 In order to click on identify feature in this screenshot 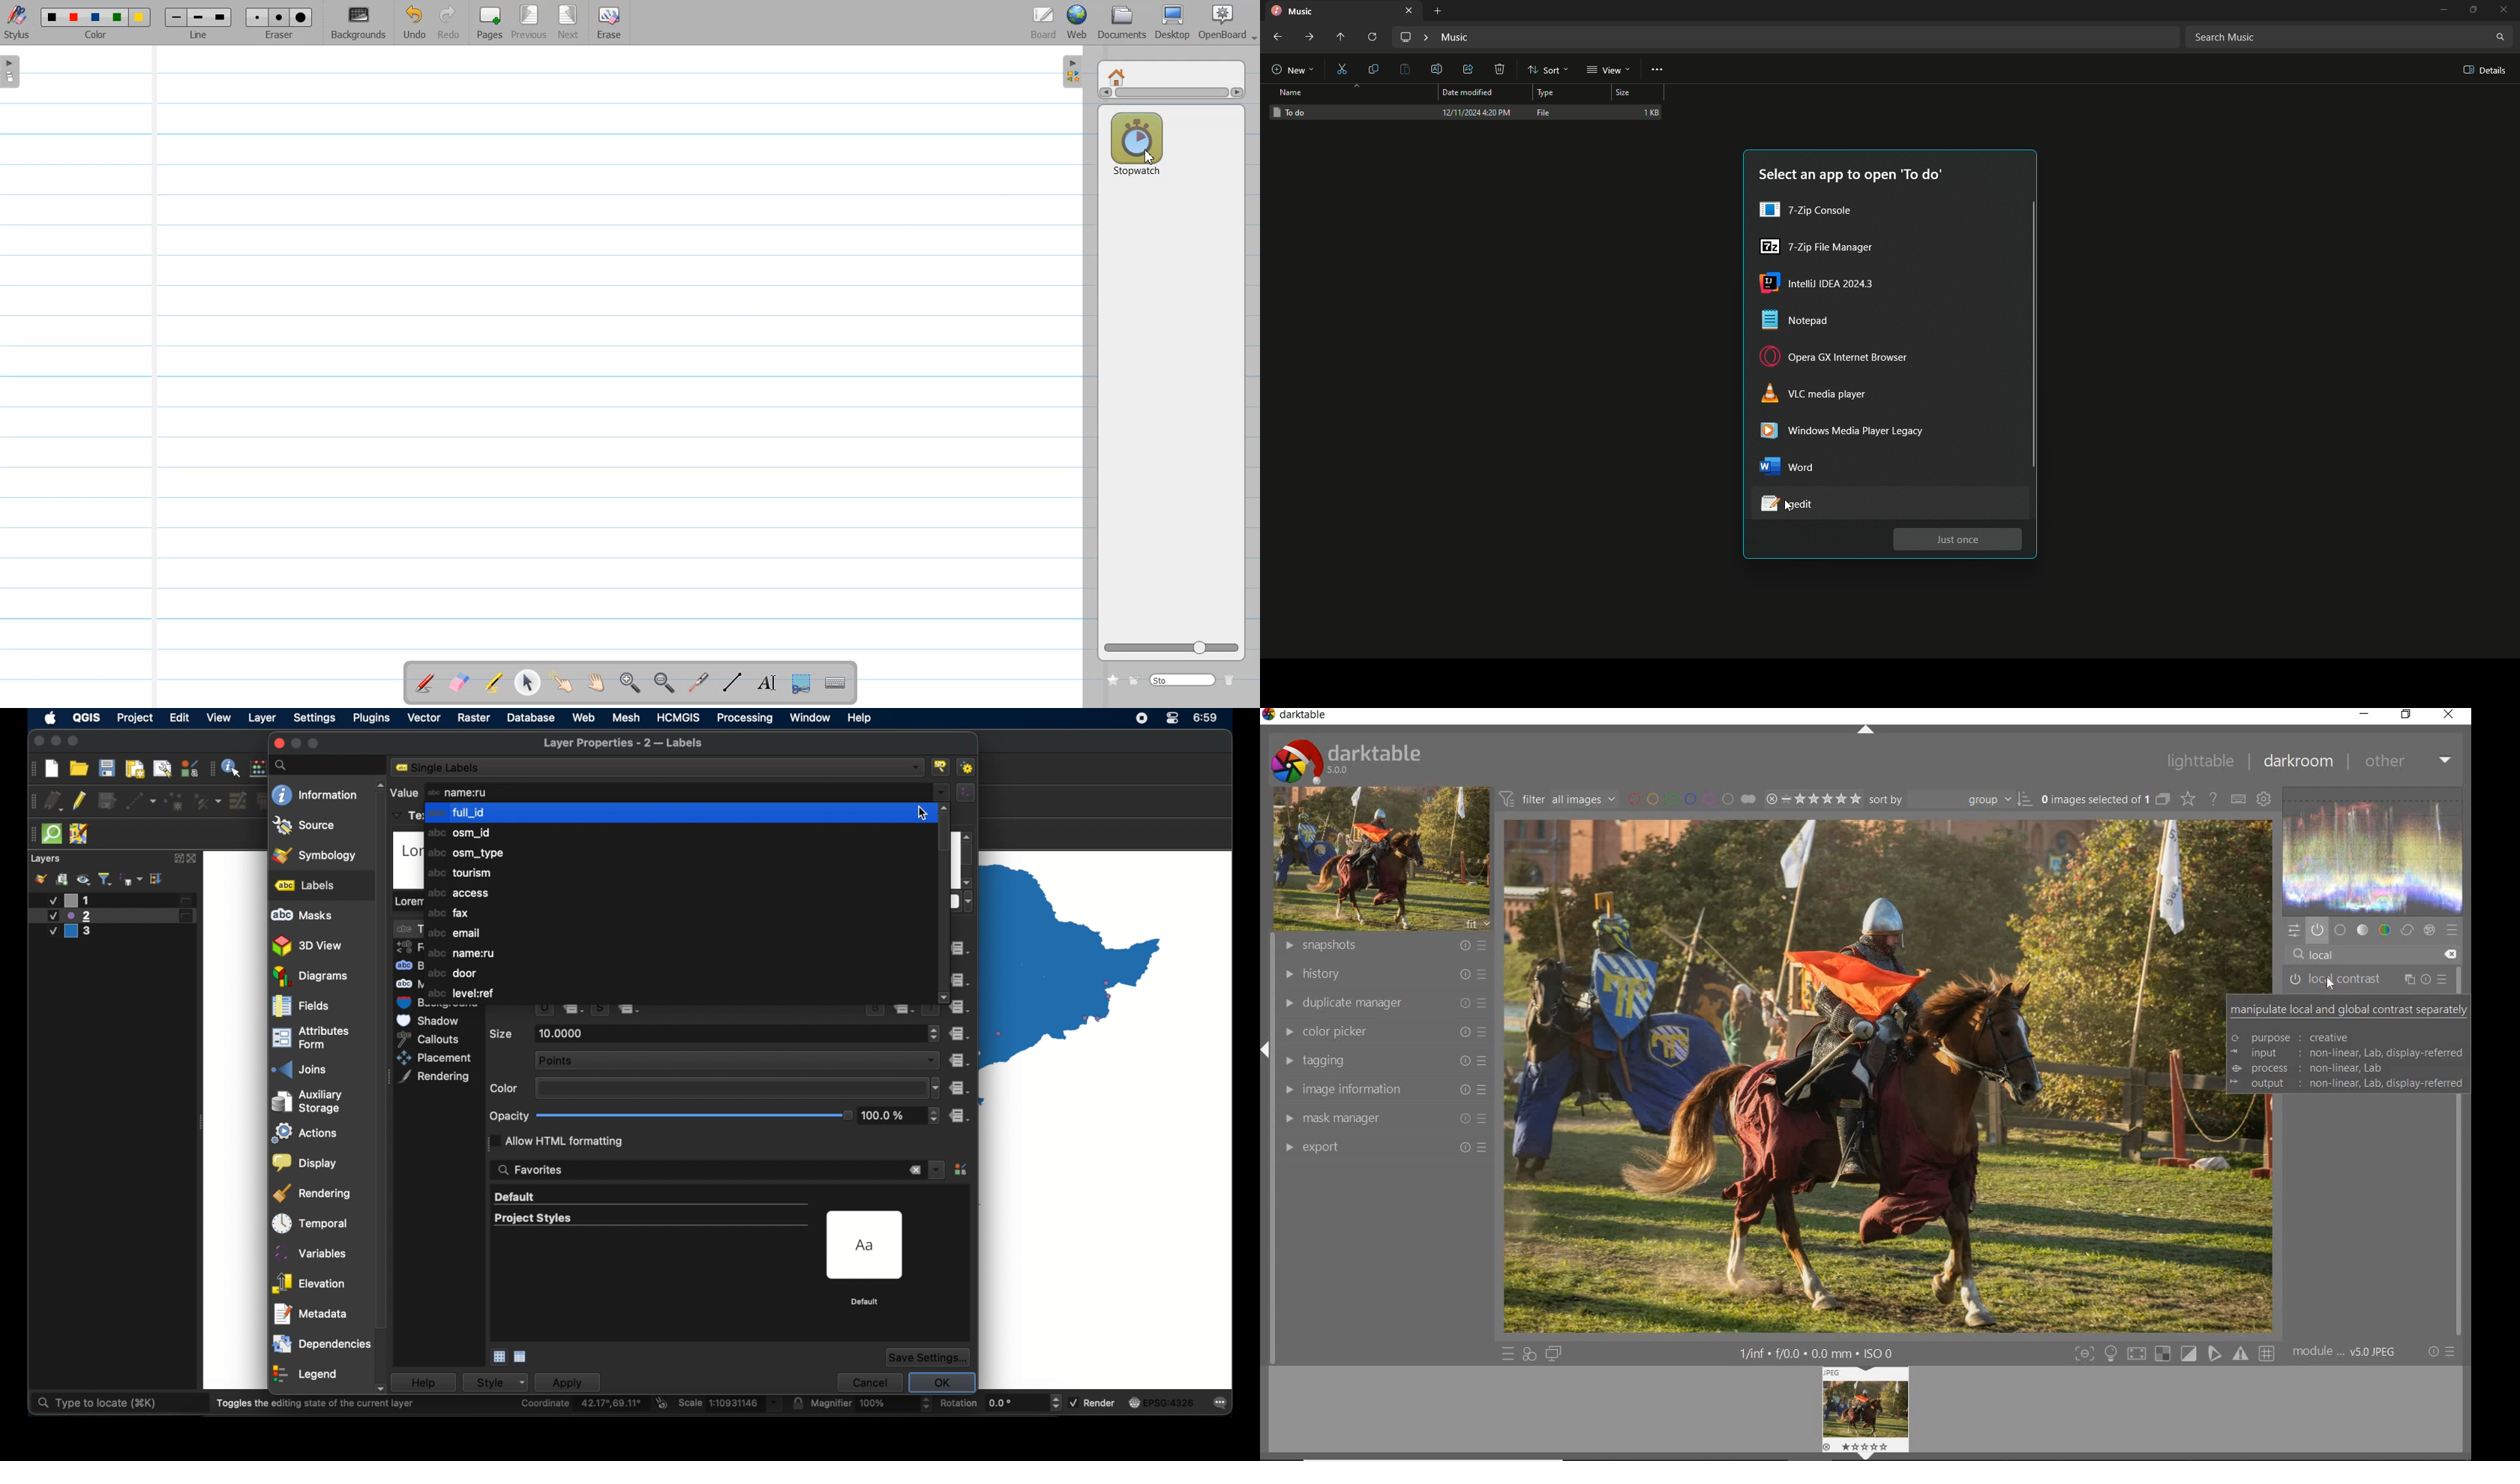, I will do `click(232, 767)`.